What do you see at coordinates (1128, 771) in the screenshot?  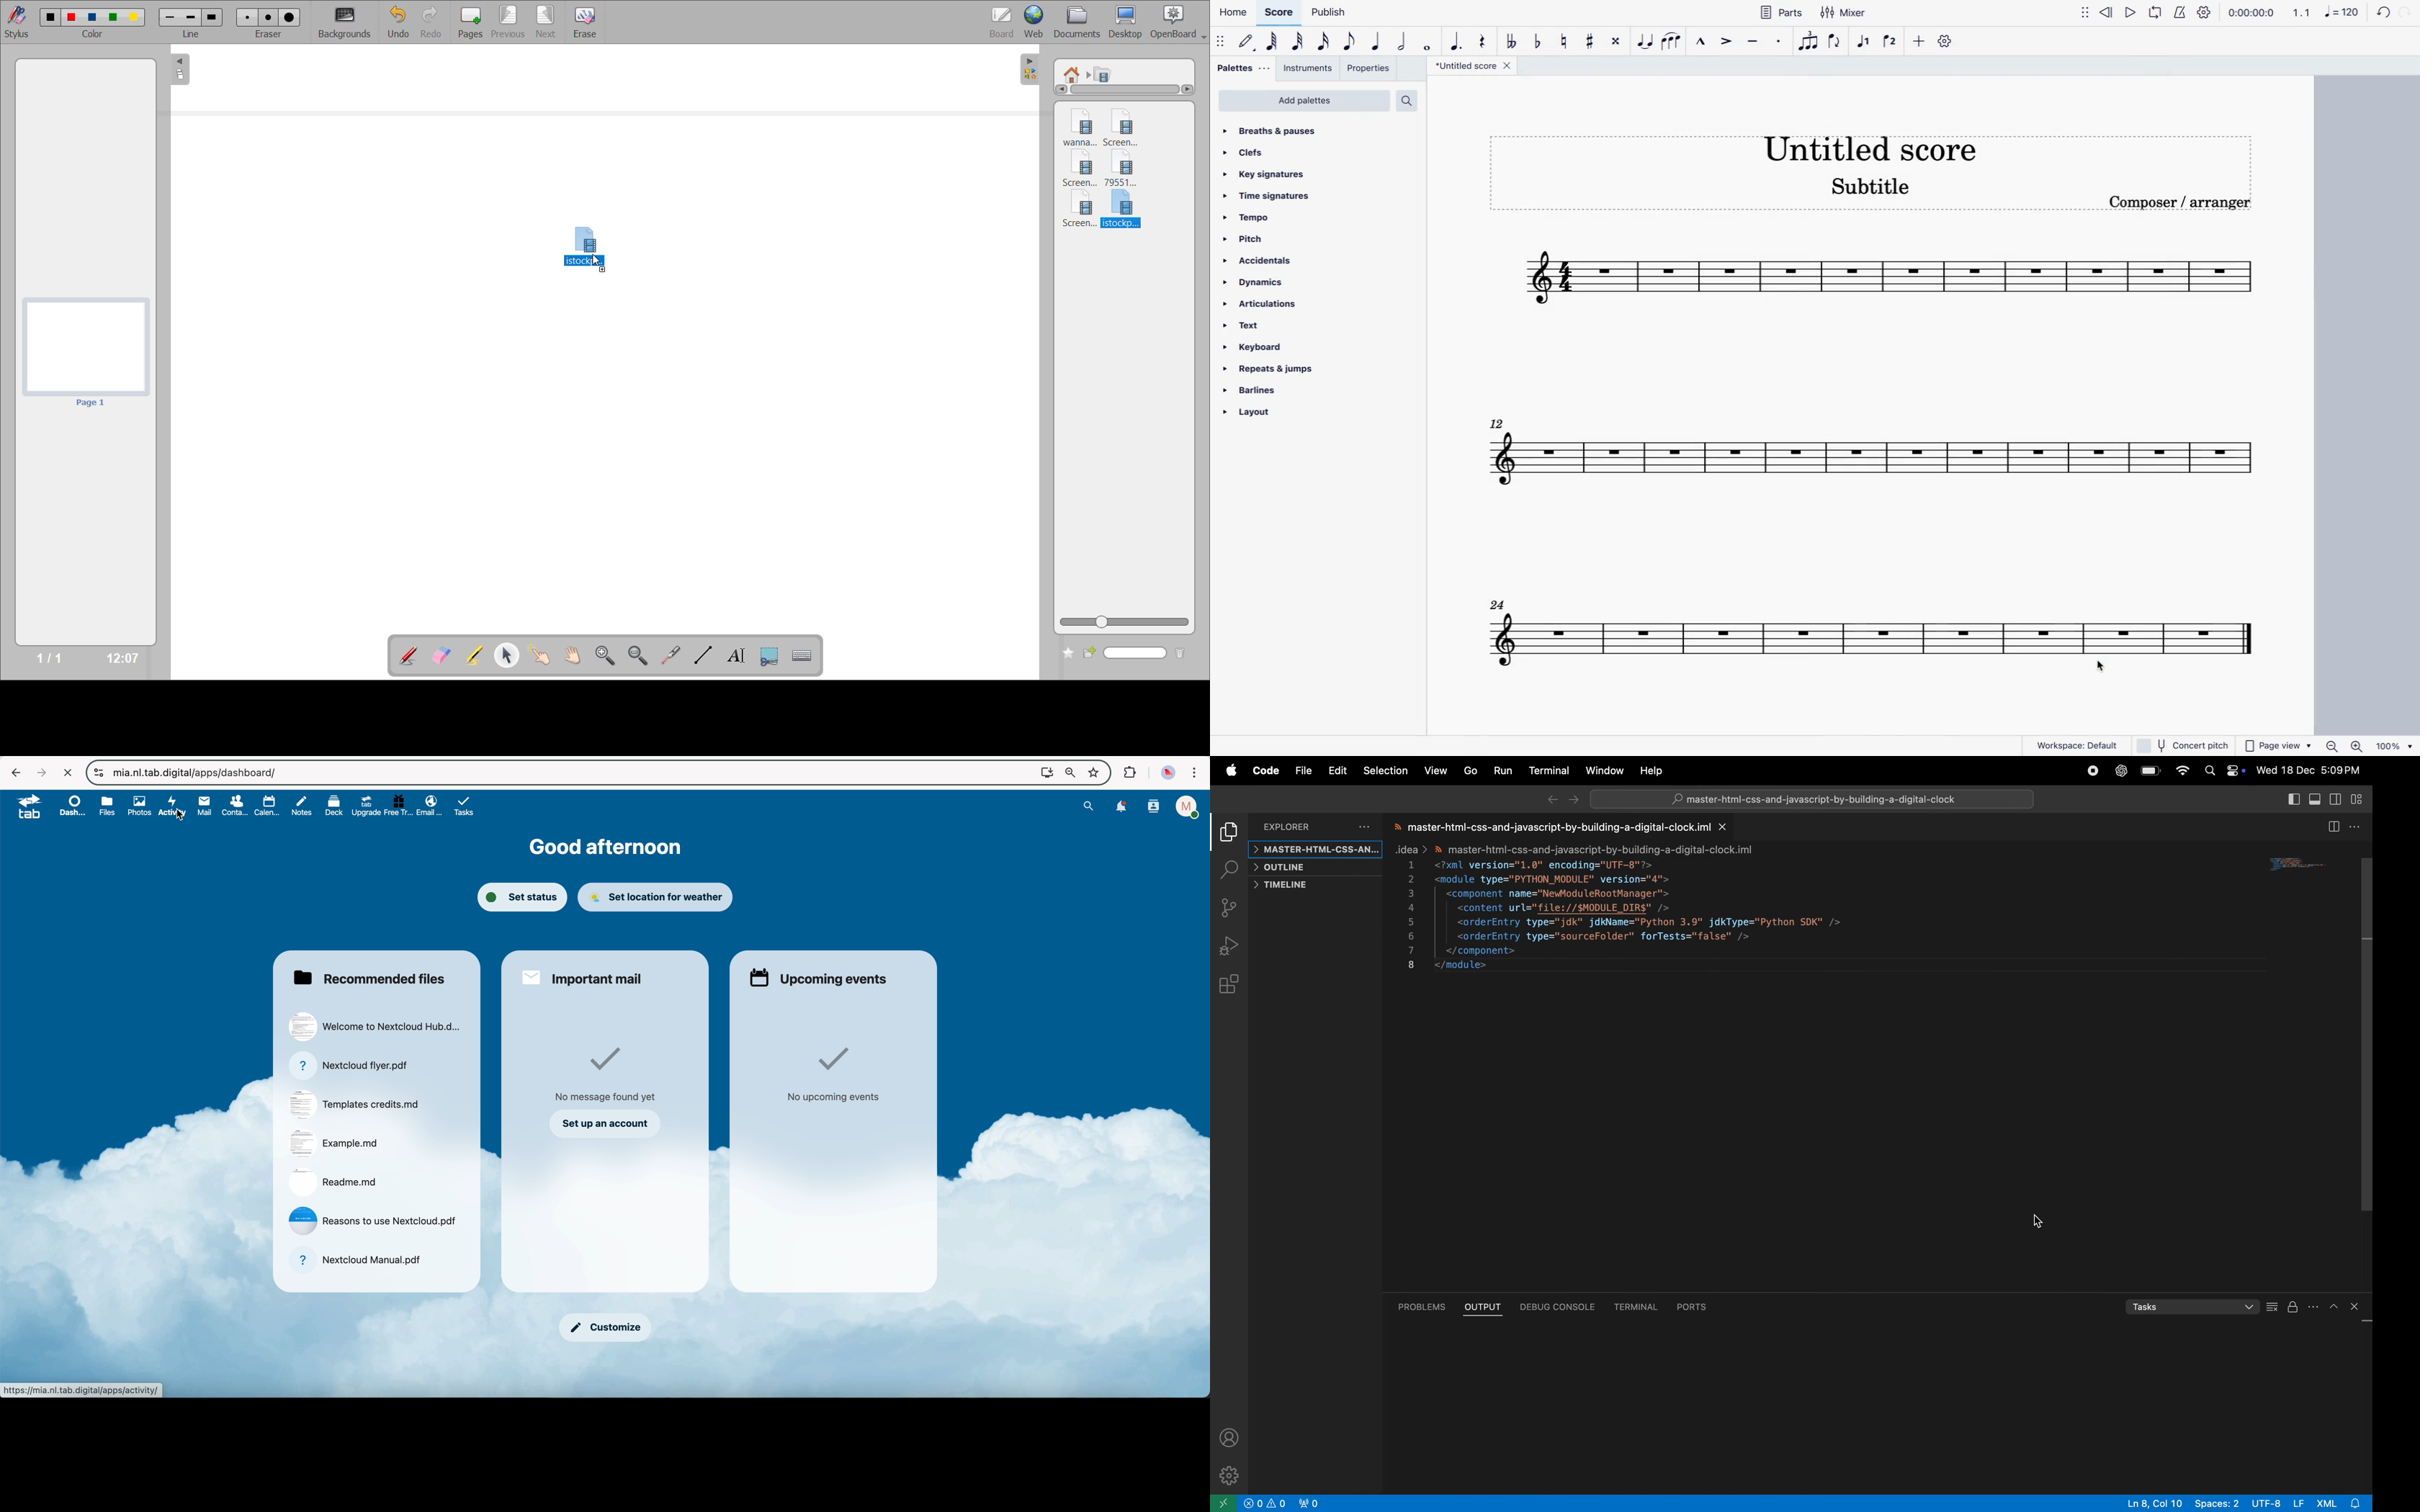 I see `extensions` at bounding box center [1128, 771].